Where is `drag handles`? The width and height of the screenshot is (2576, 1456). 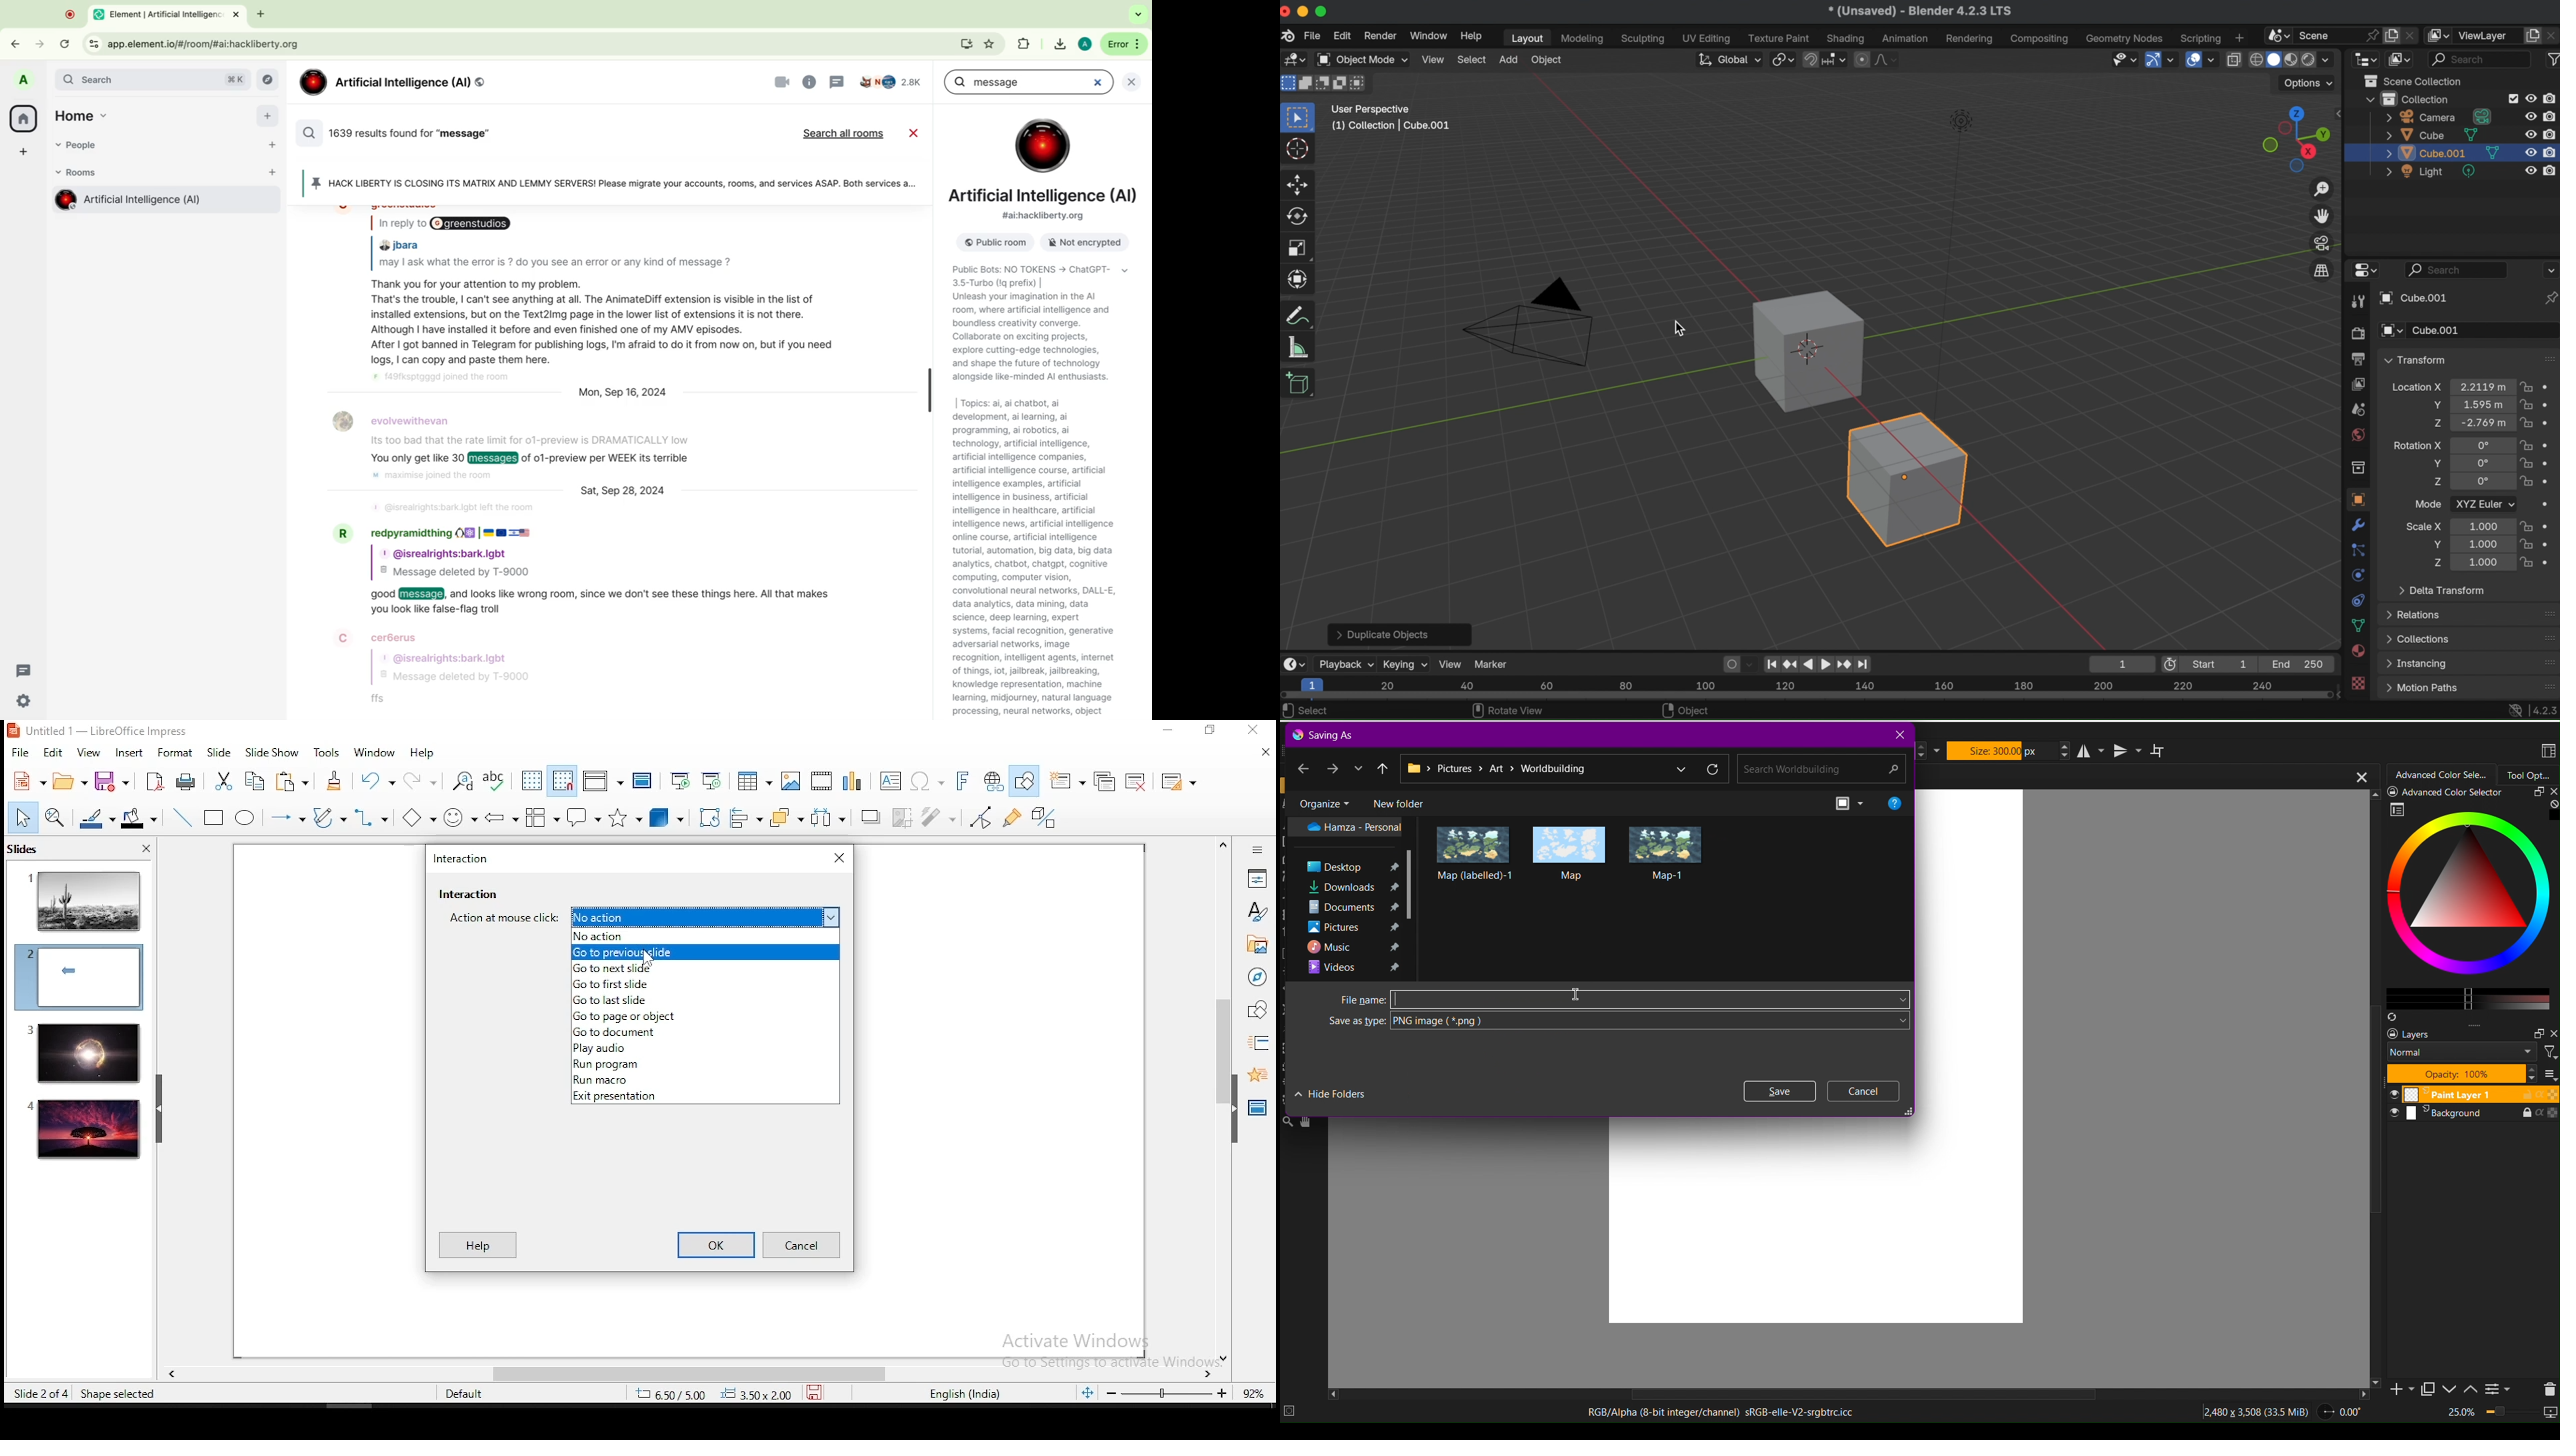 drag handles is located at coordinates (2548, 662).